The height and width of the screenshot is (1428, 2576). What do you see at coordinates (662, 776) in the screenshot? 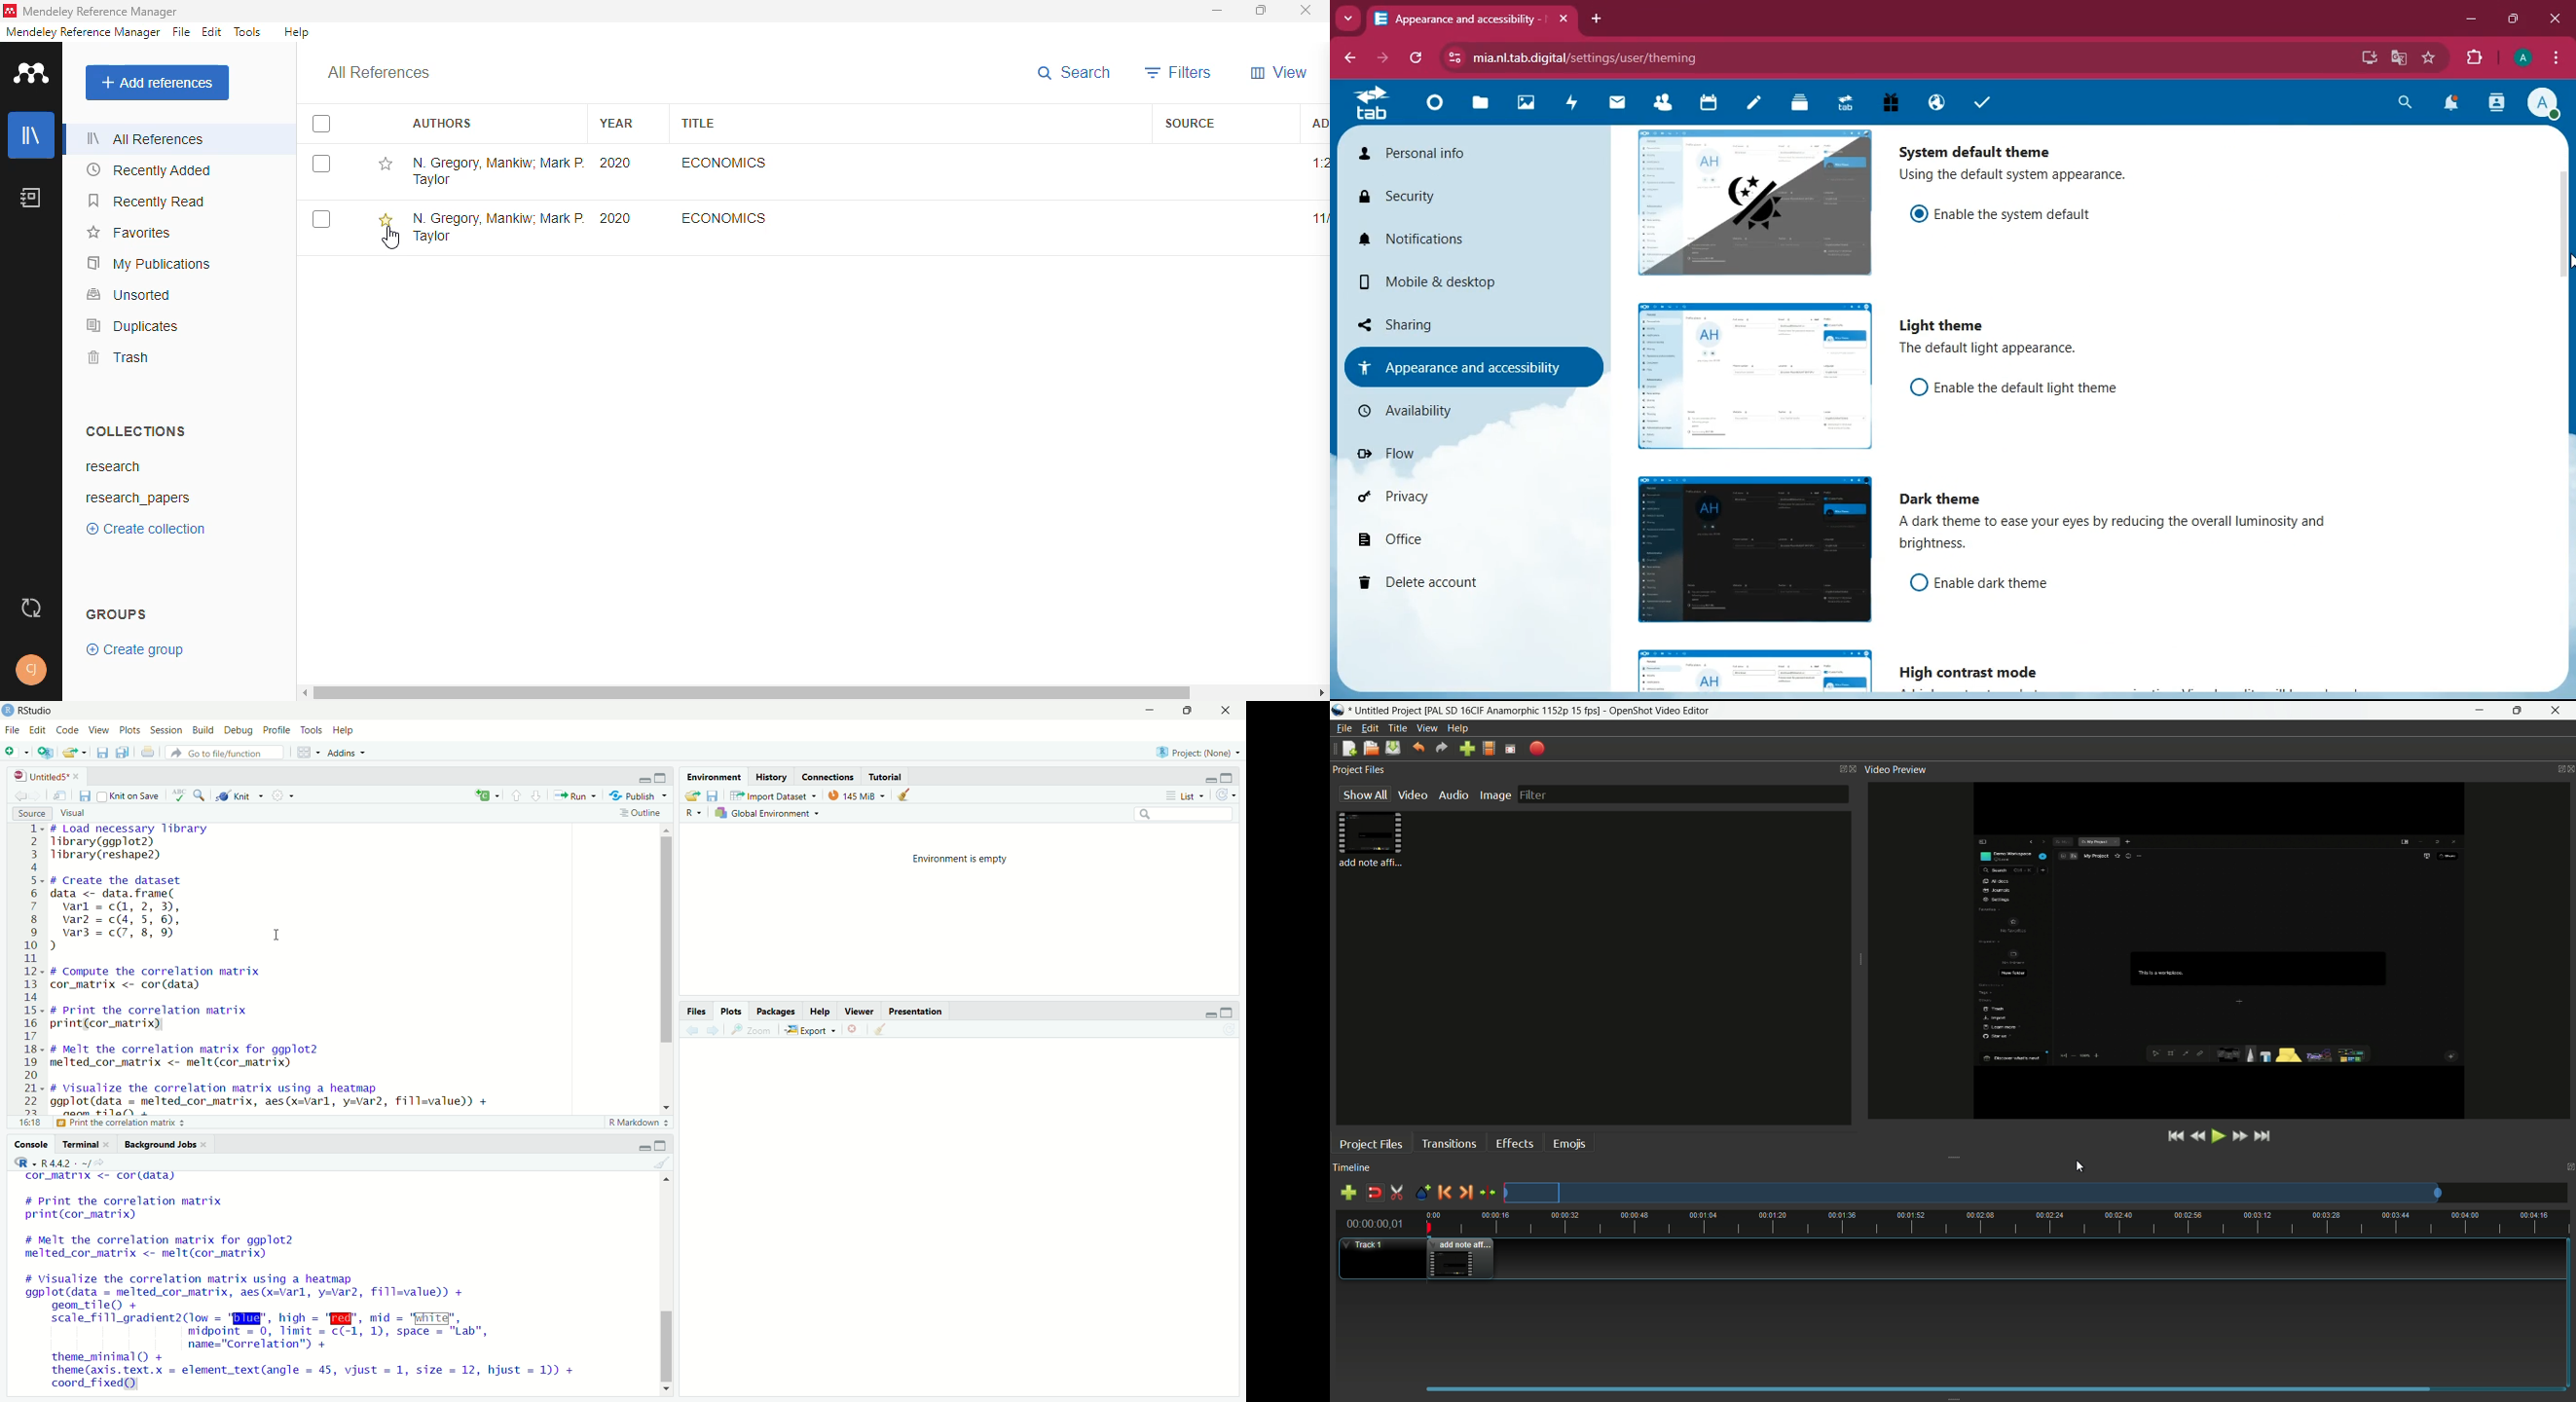
I see `maximize` at bounding box center [662, 776].